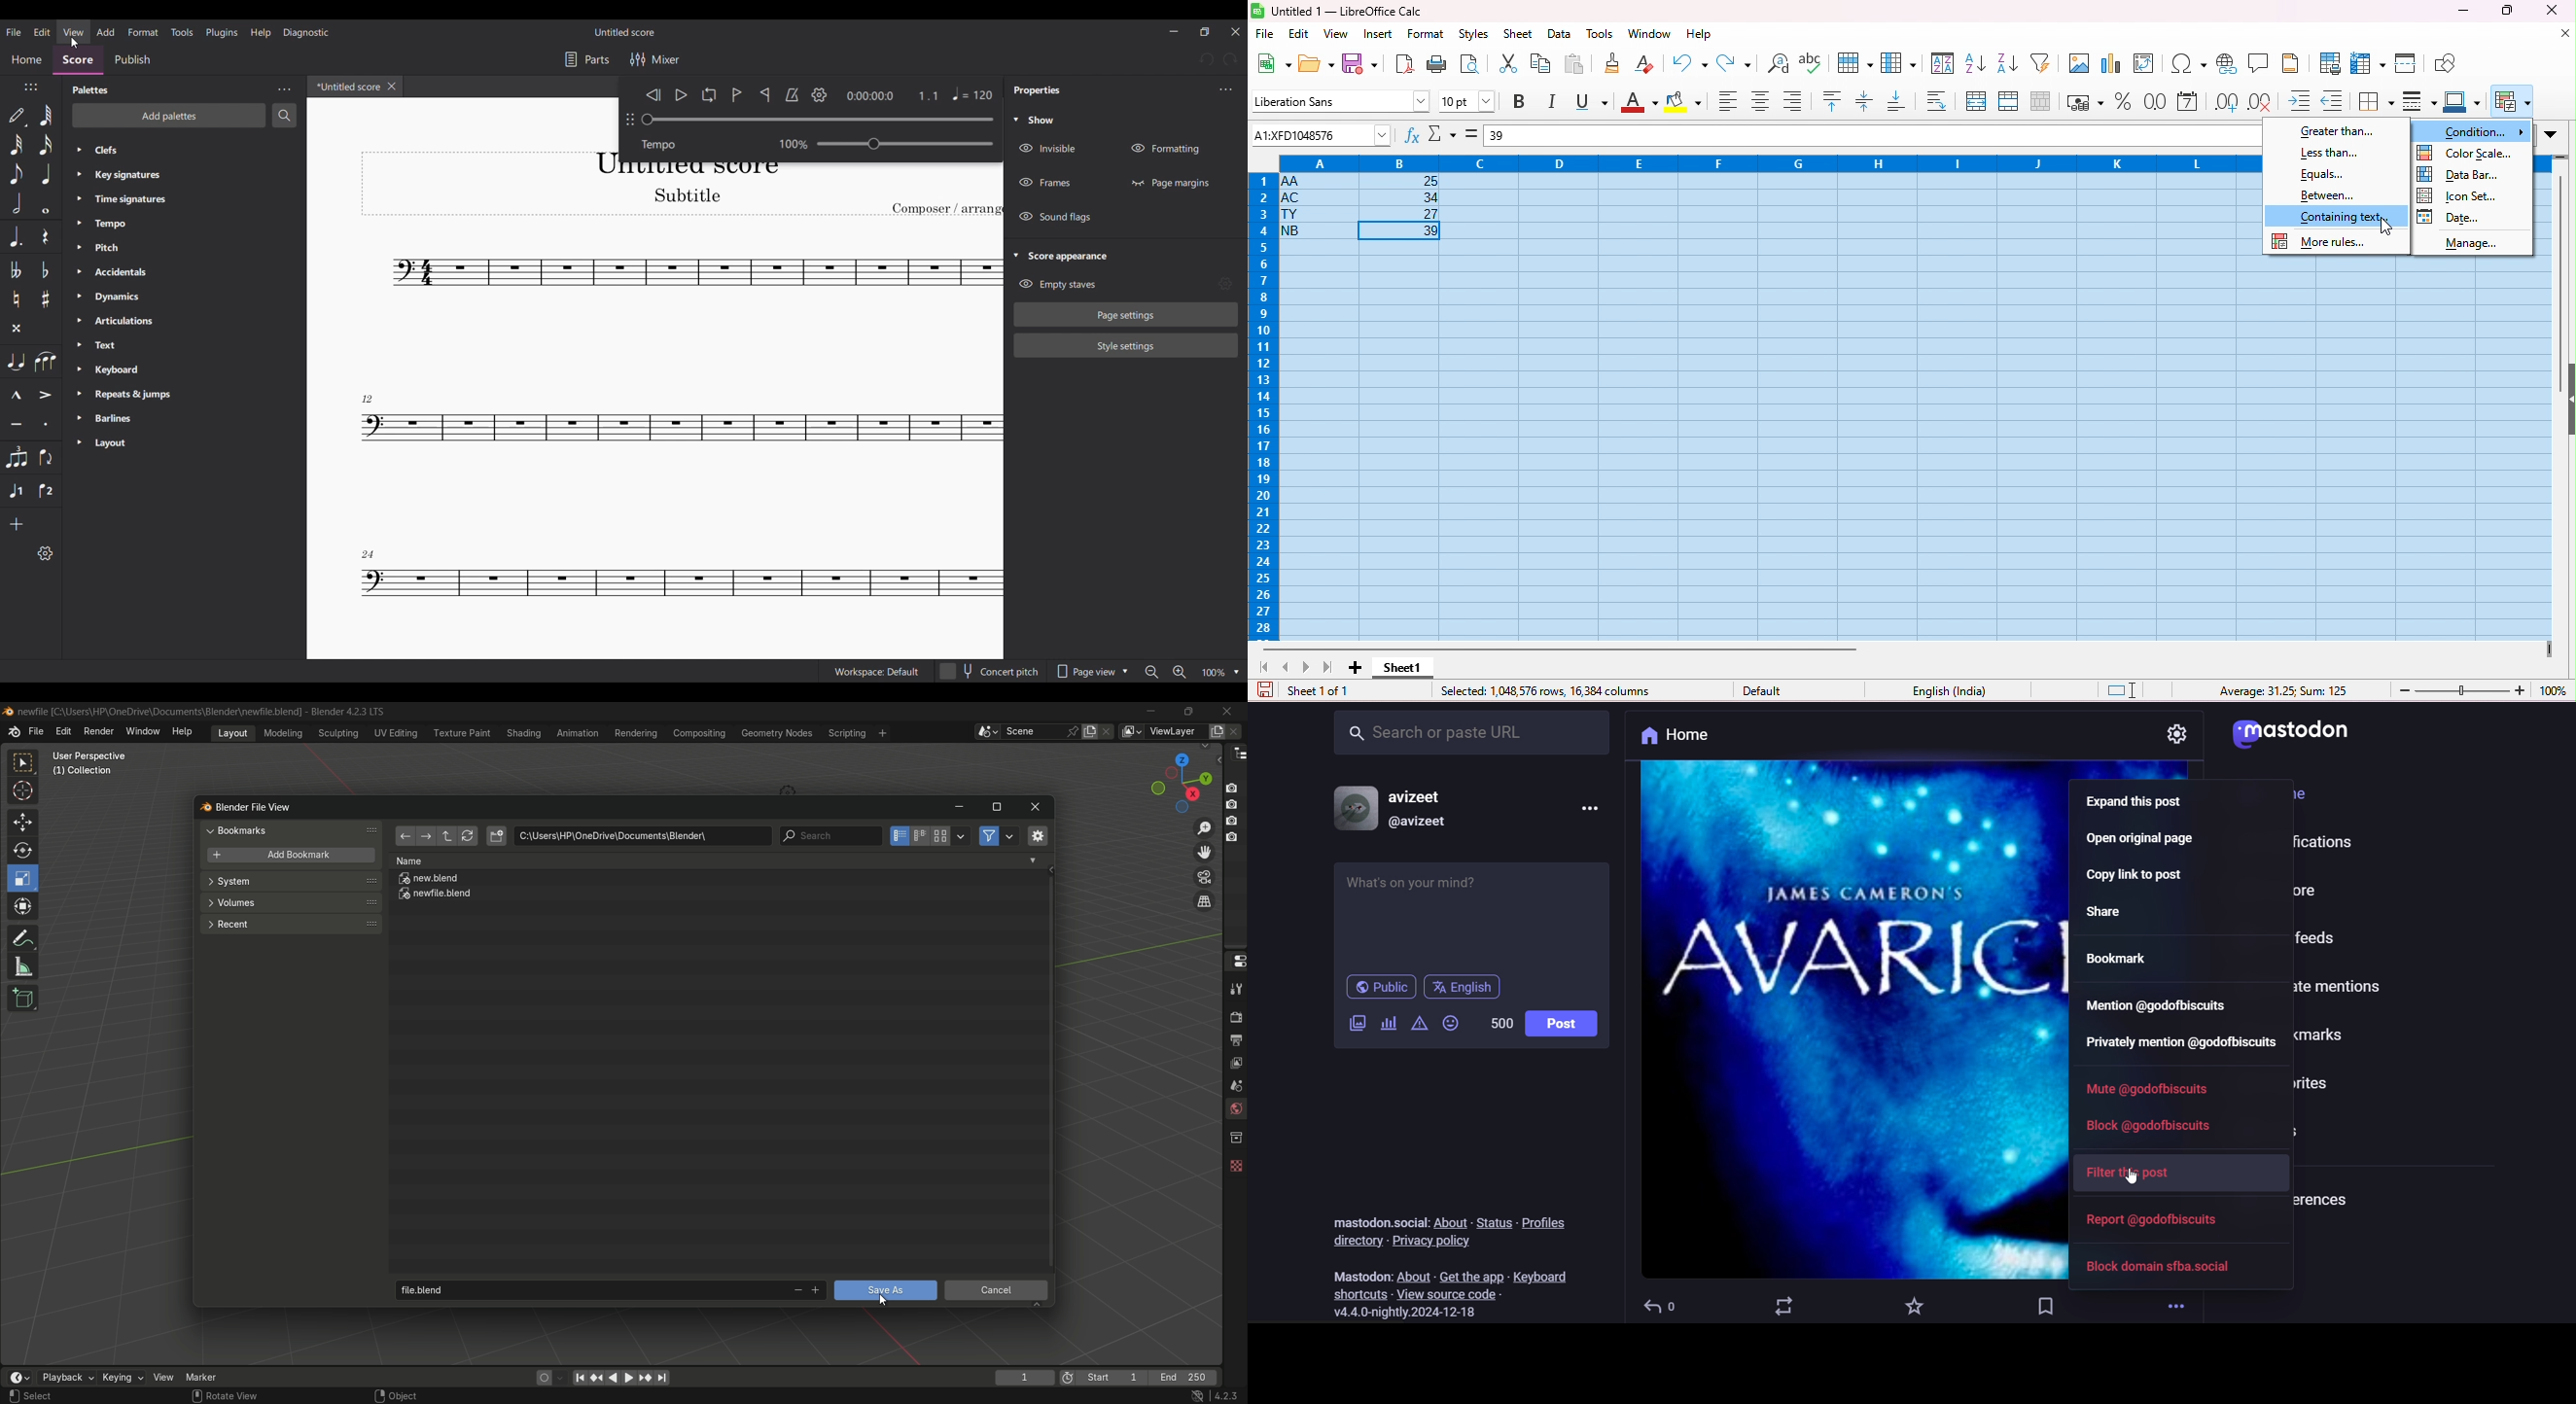 This screenshot has width=2576, height=1428. I want to click on More palette options, so click(284, 90).